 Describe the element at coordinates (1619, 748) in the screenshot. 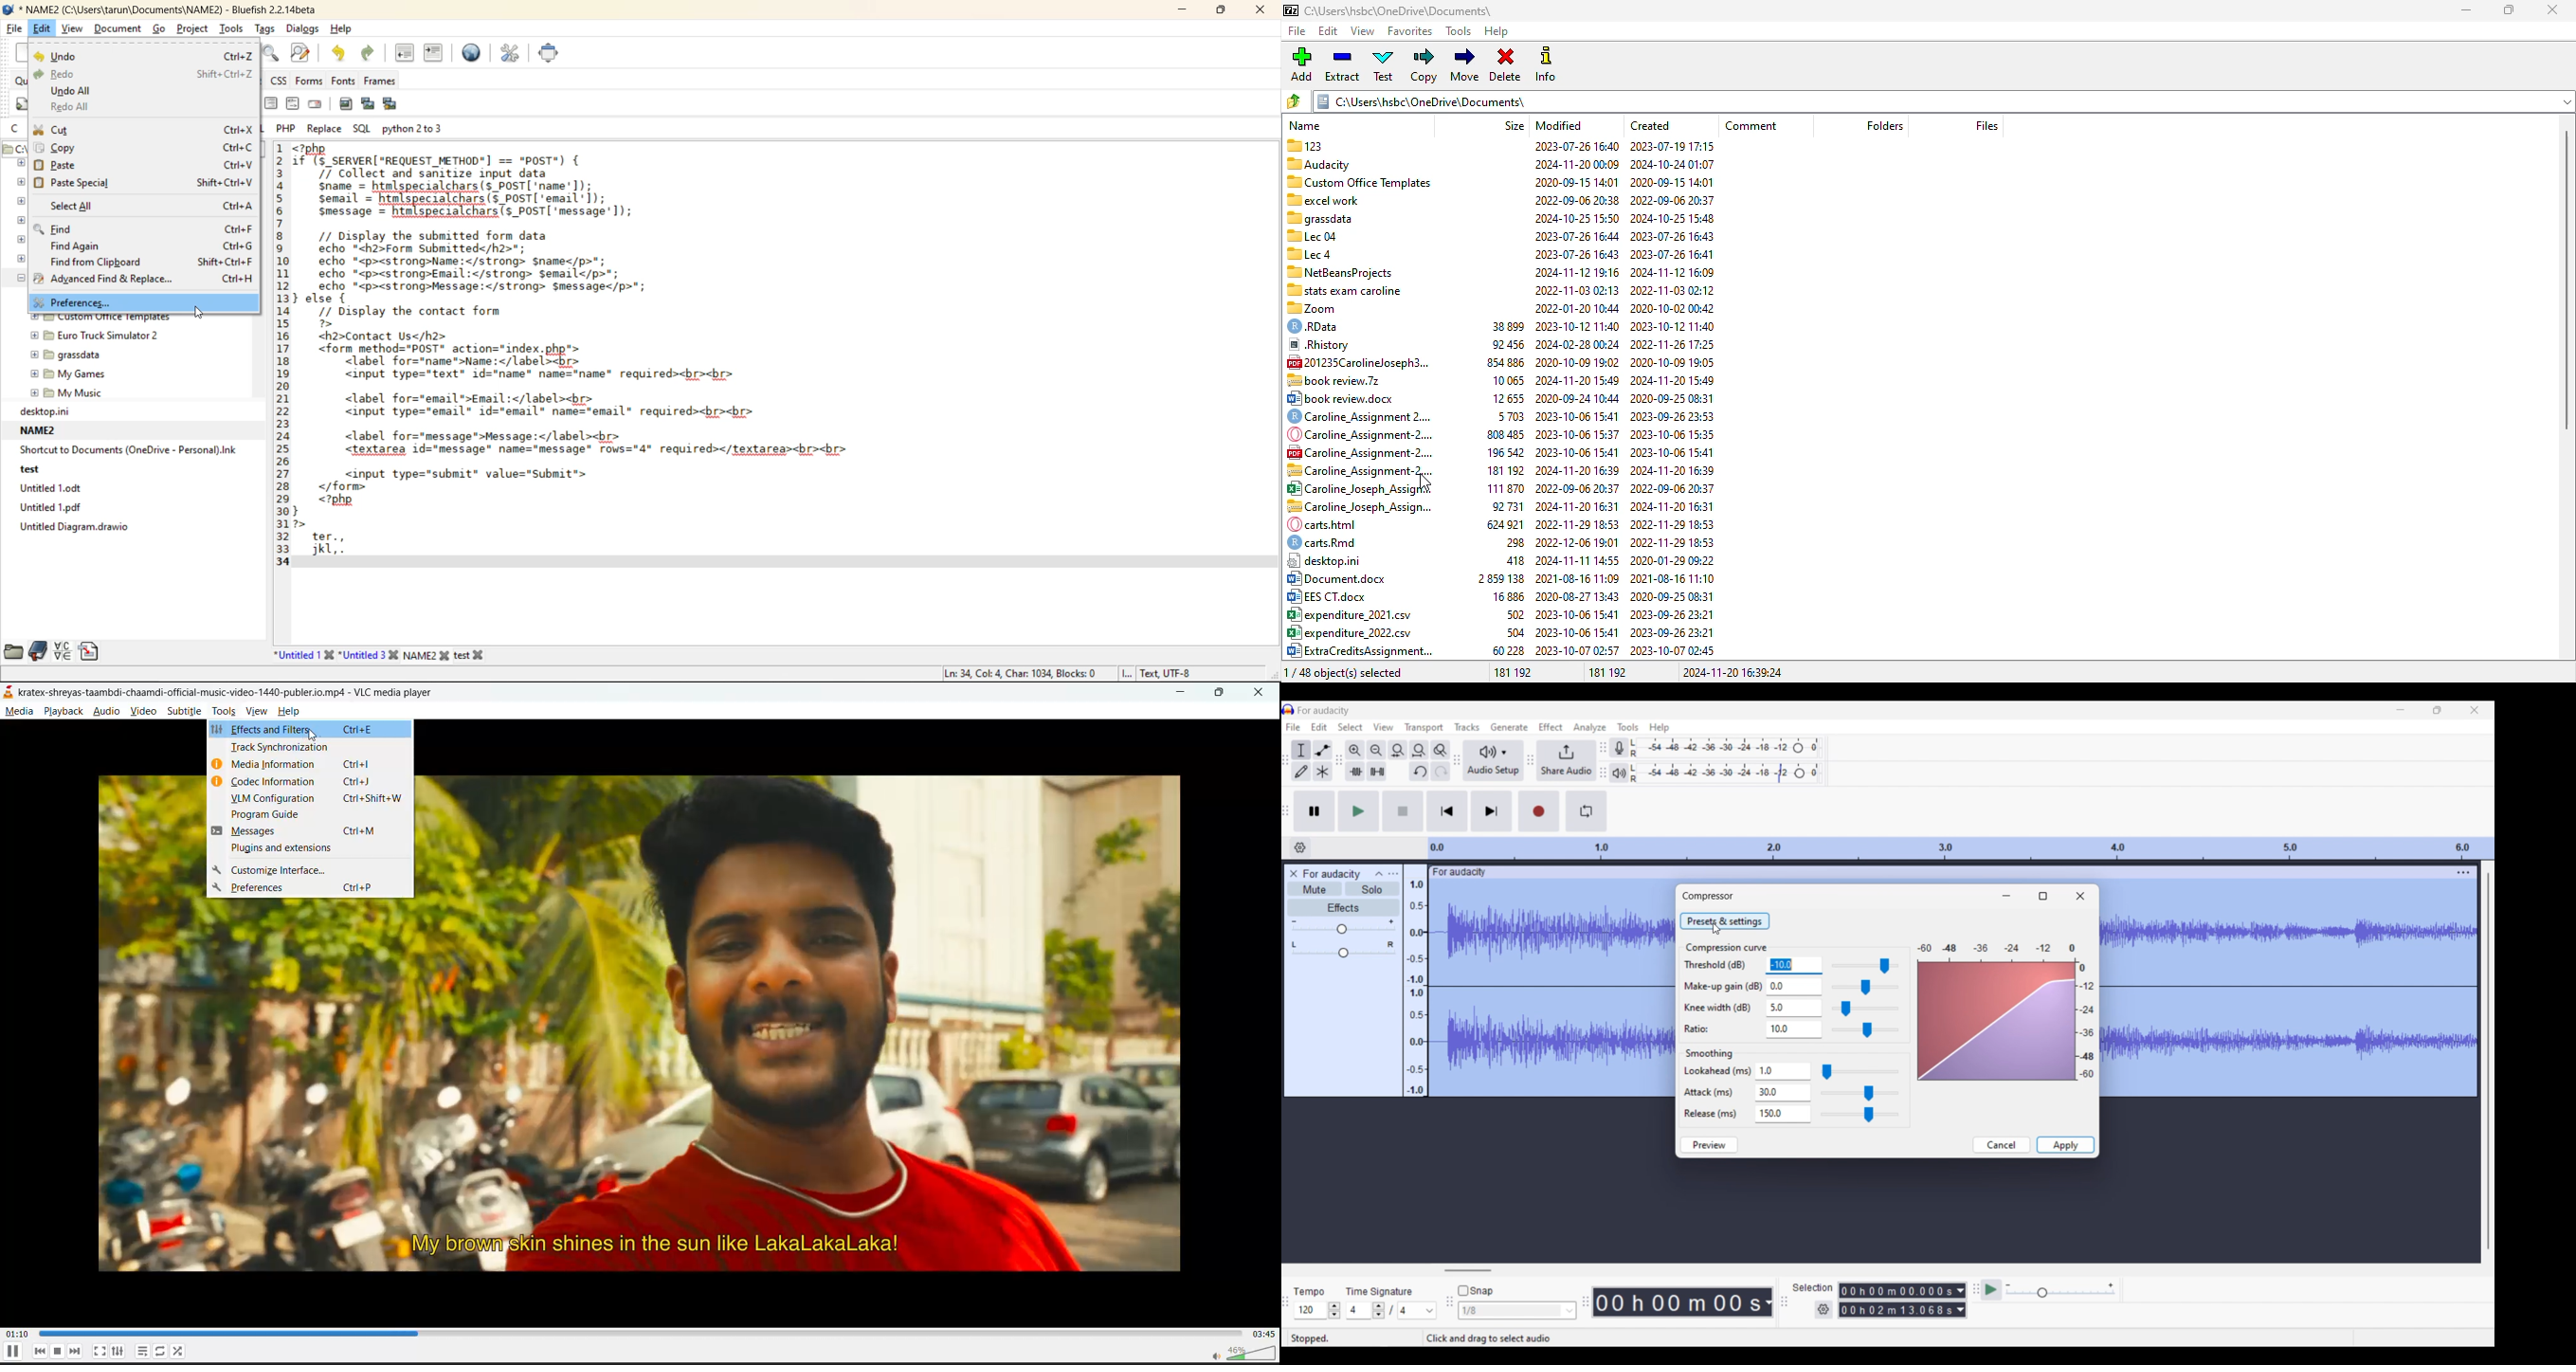

I see `Record meter` at that location.